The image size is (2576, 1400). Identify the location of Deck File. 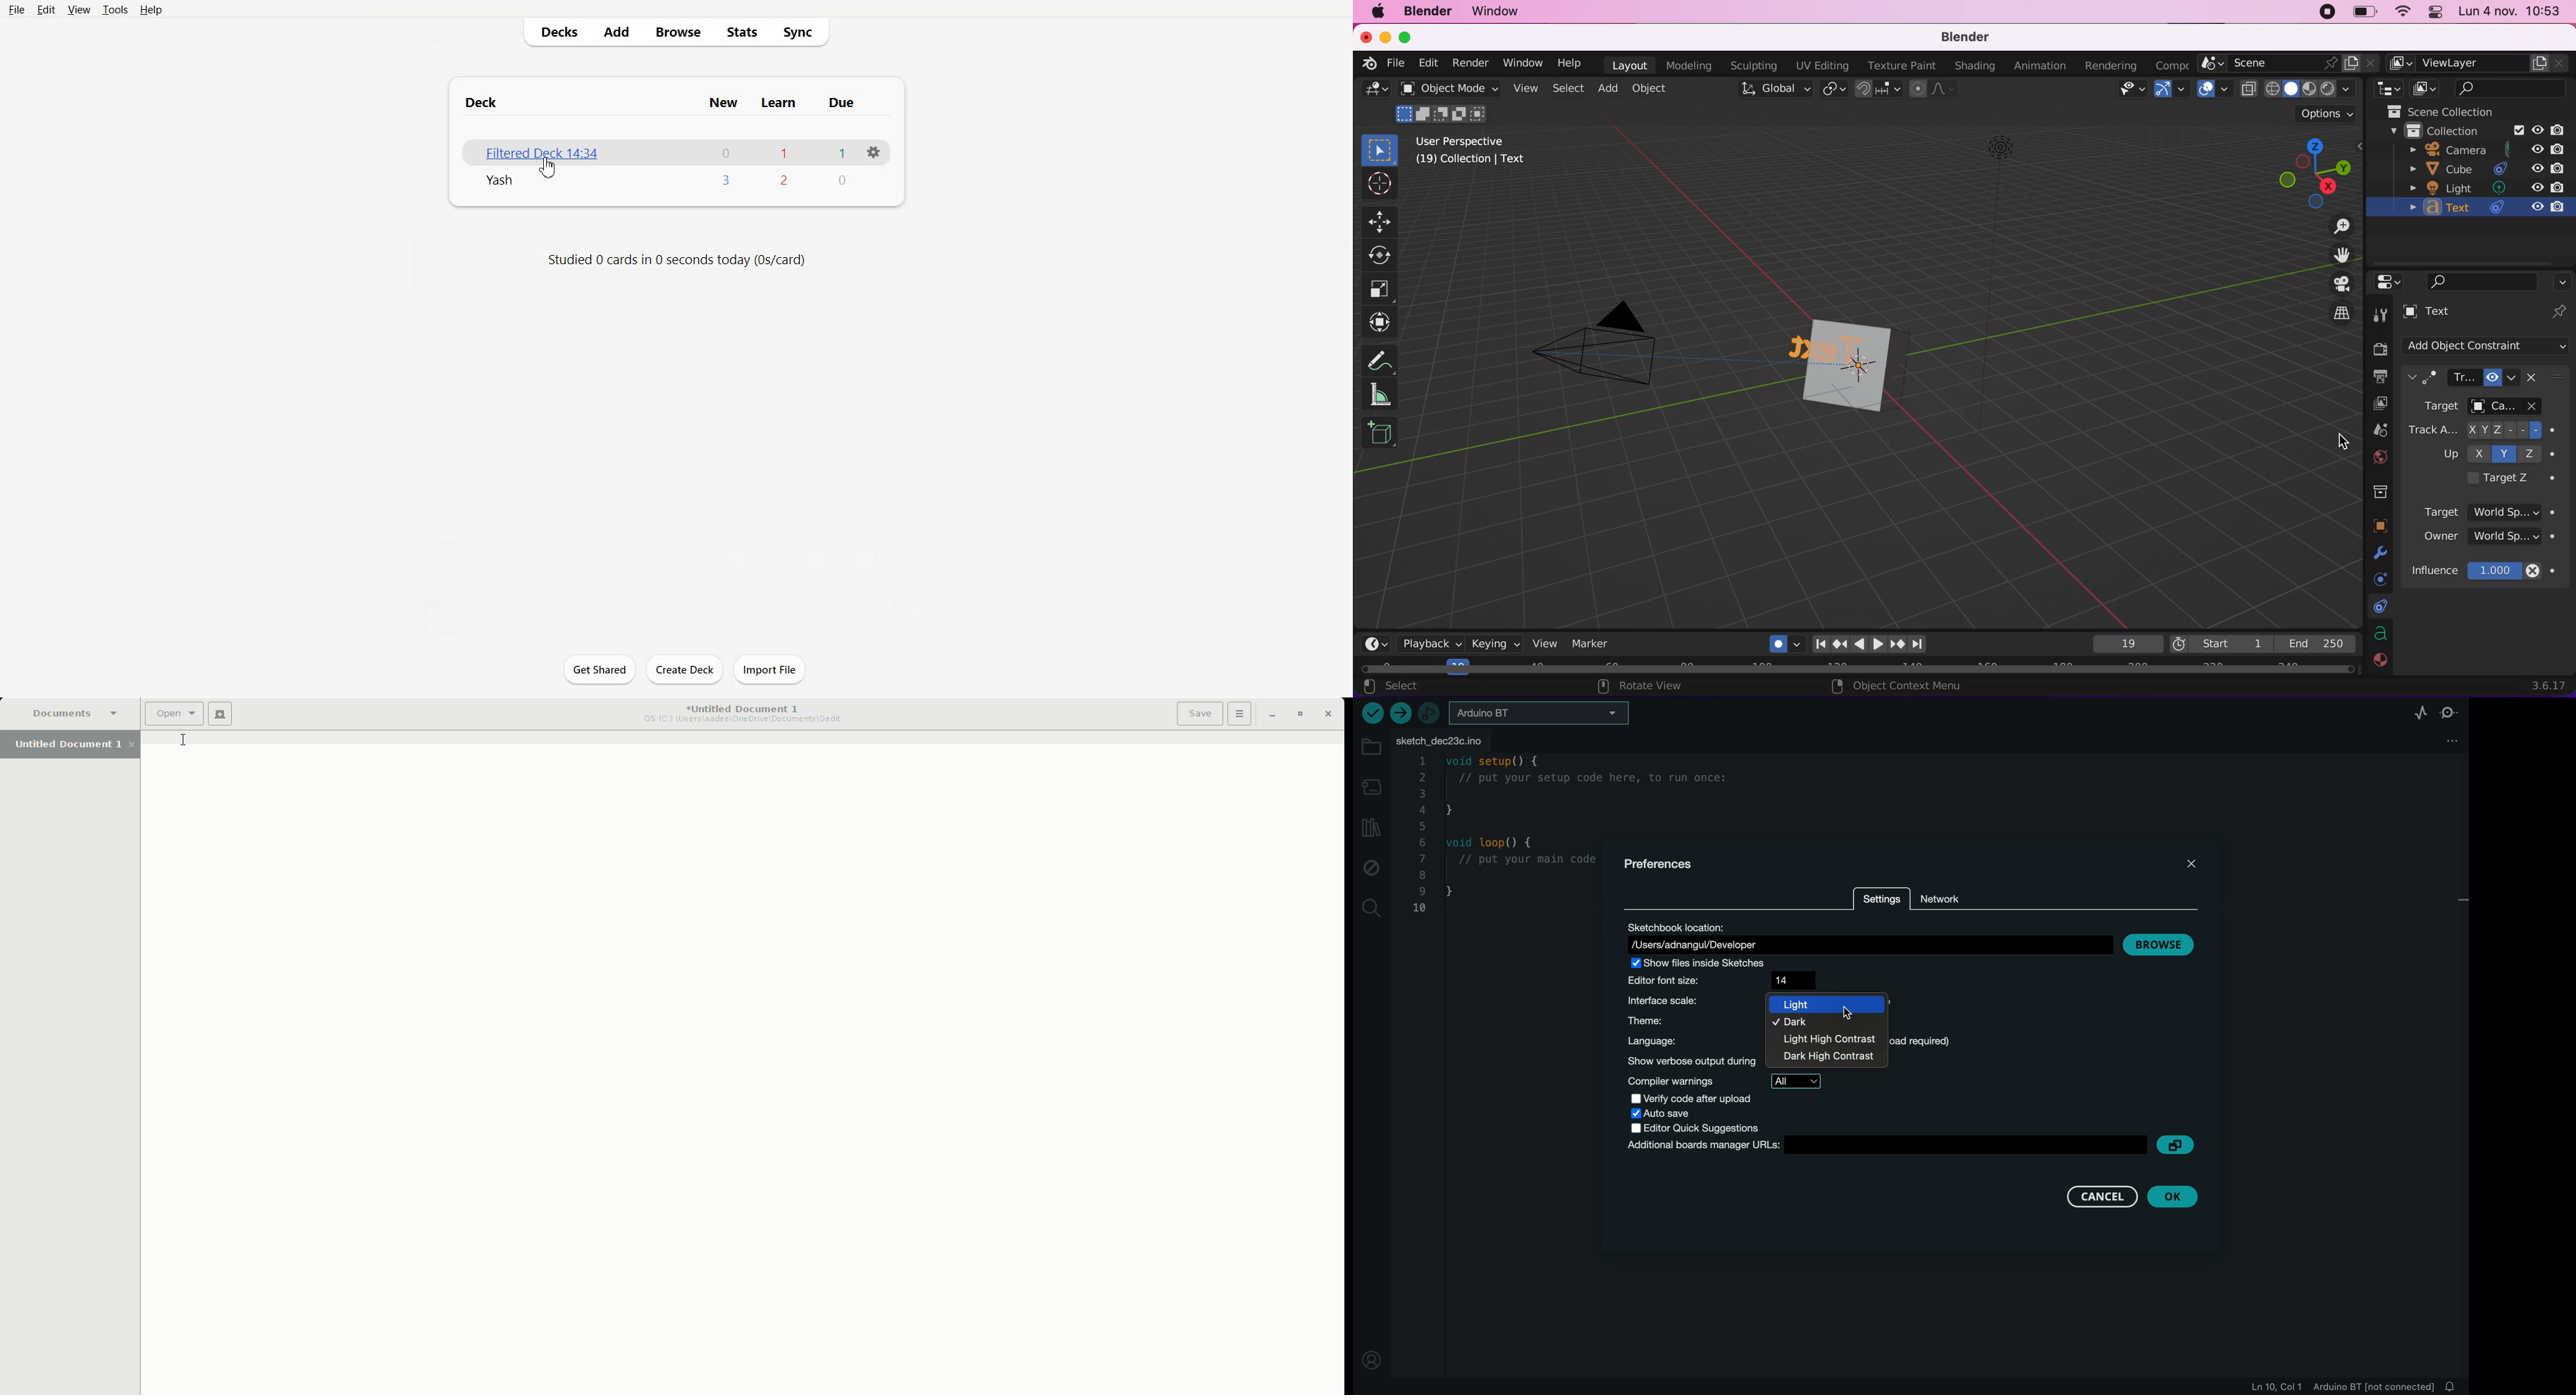
(497, 181).